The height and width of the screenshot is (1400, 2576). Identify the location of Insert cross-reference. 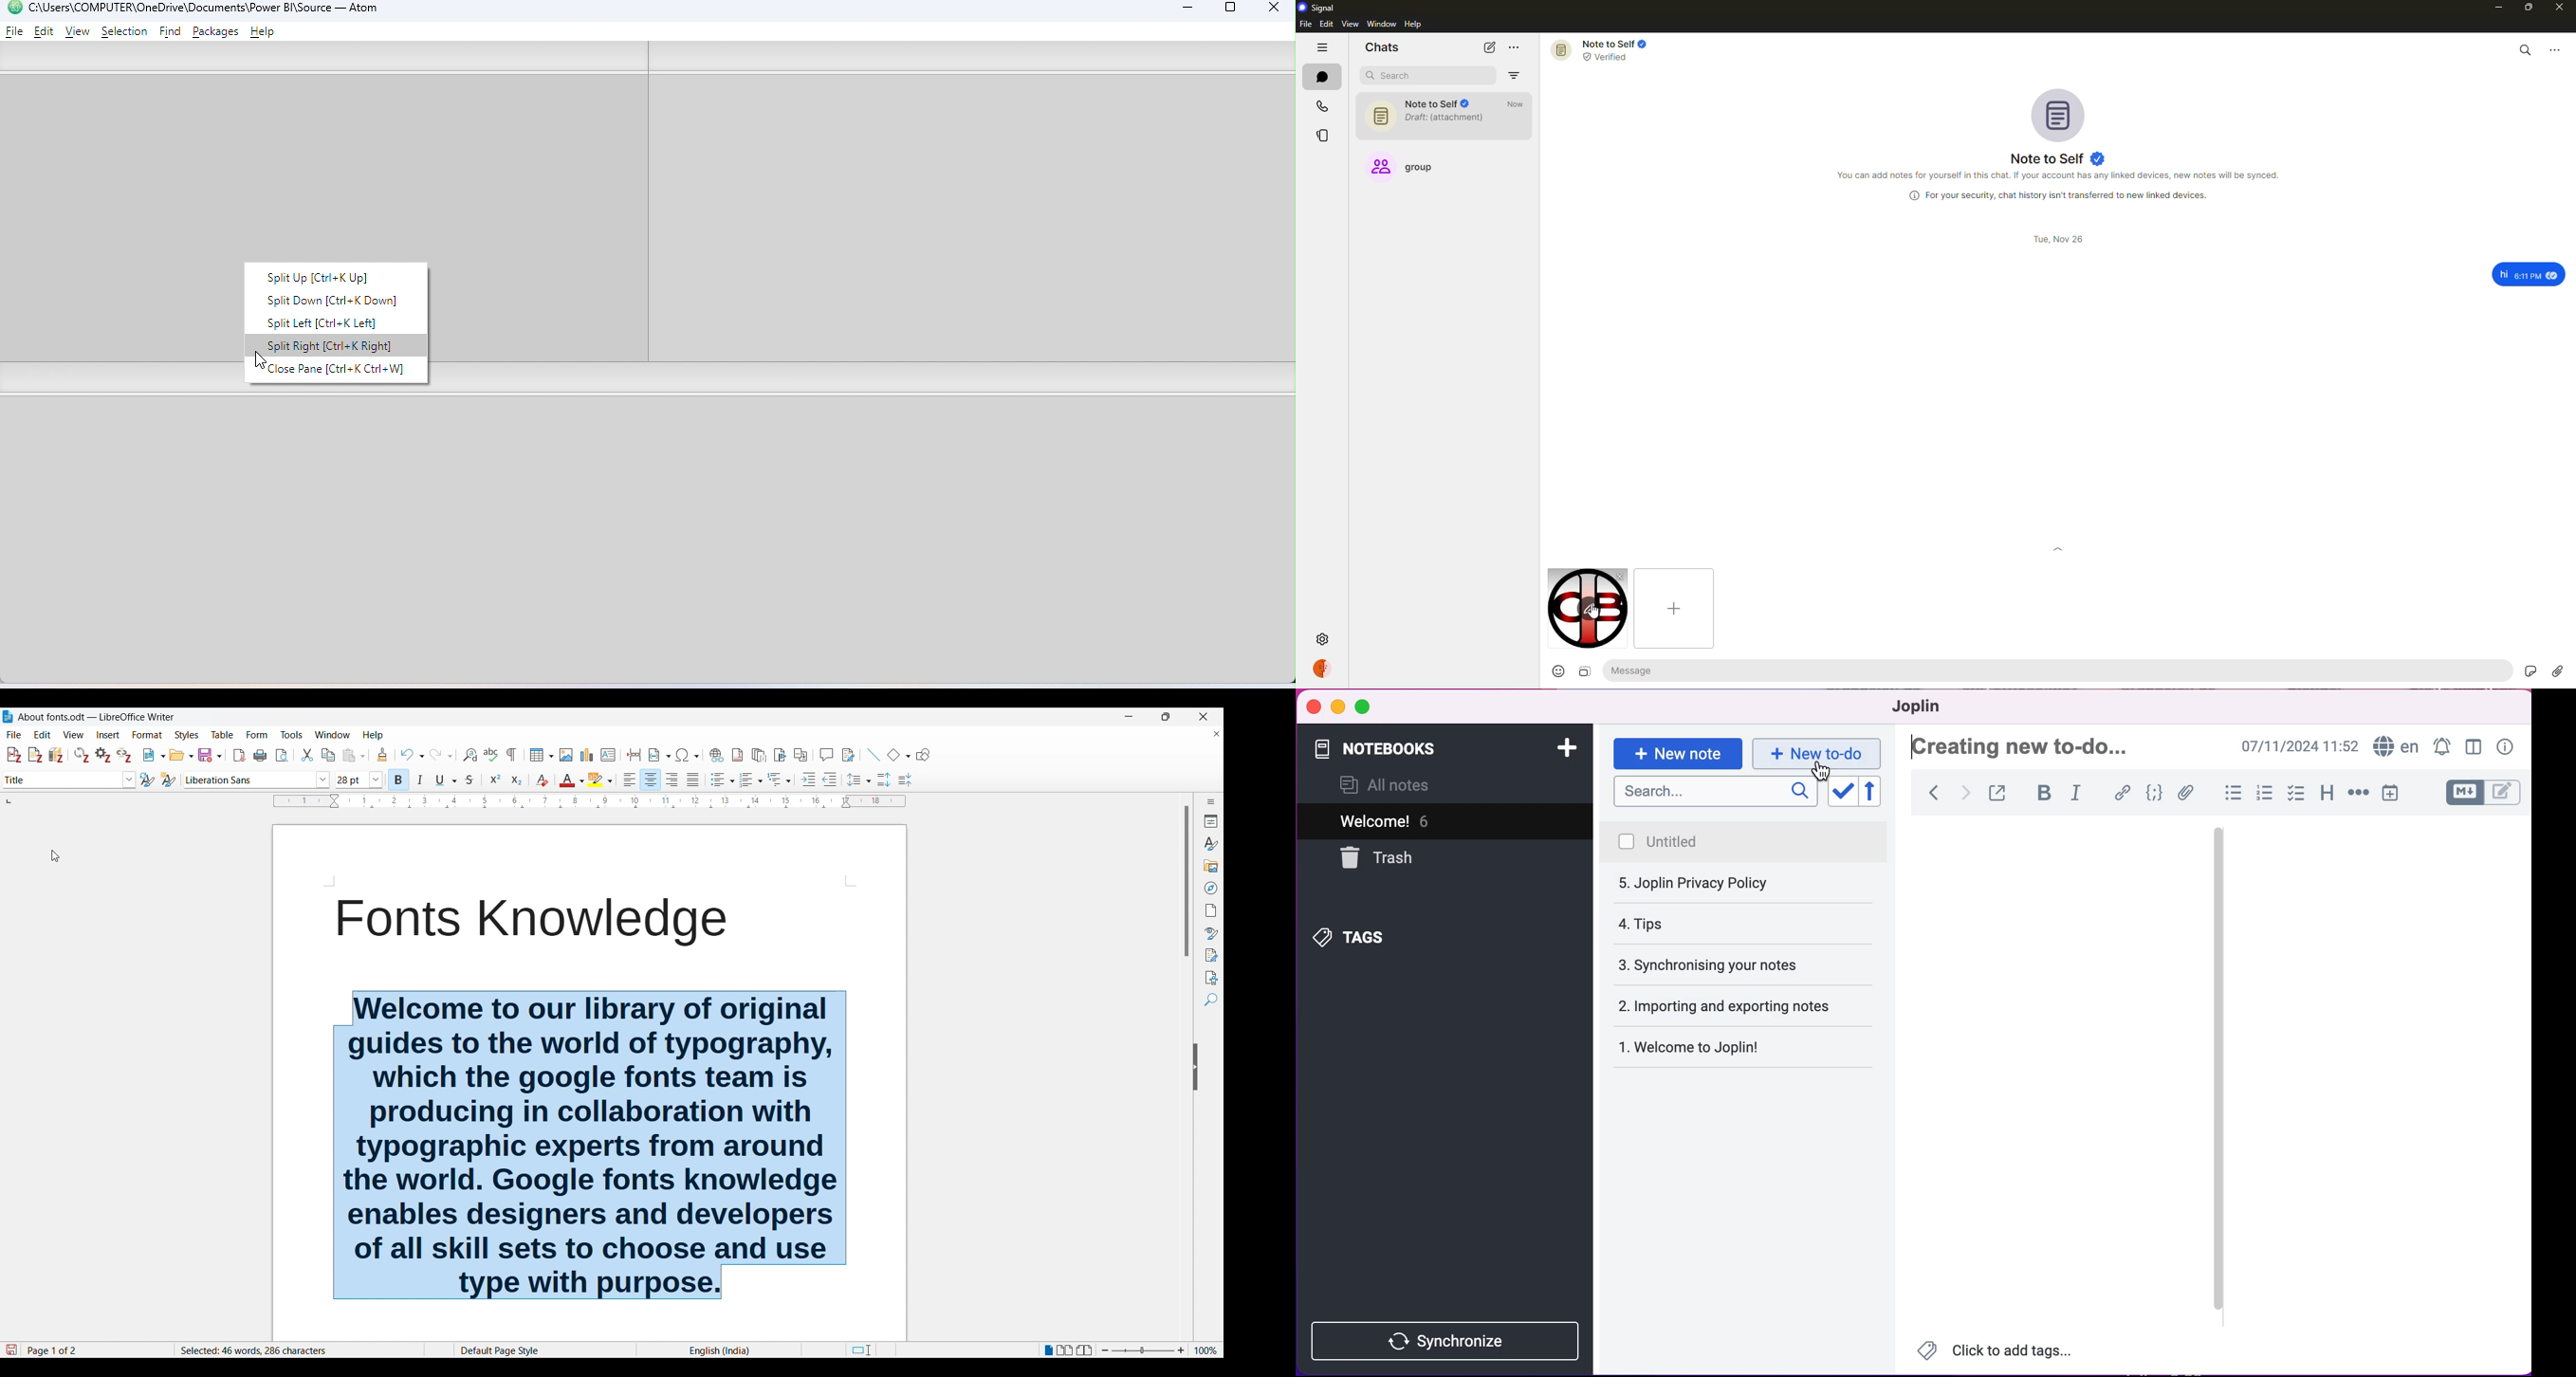
(801, 755).